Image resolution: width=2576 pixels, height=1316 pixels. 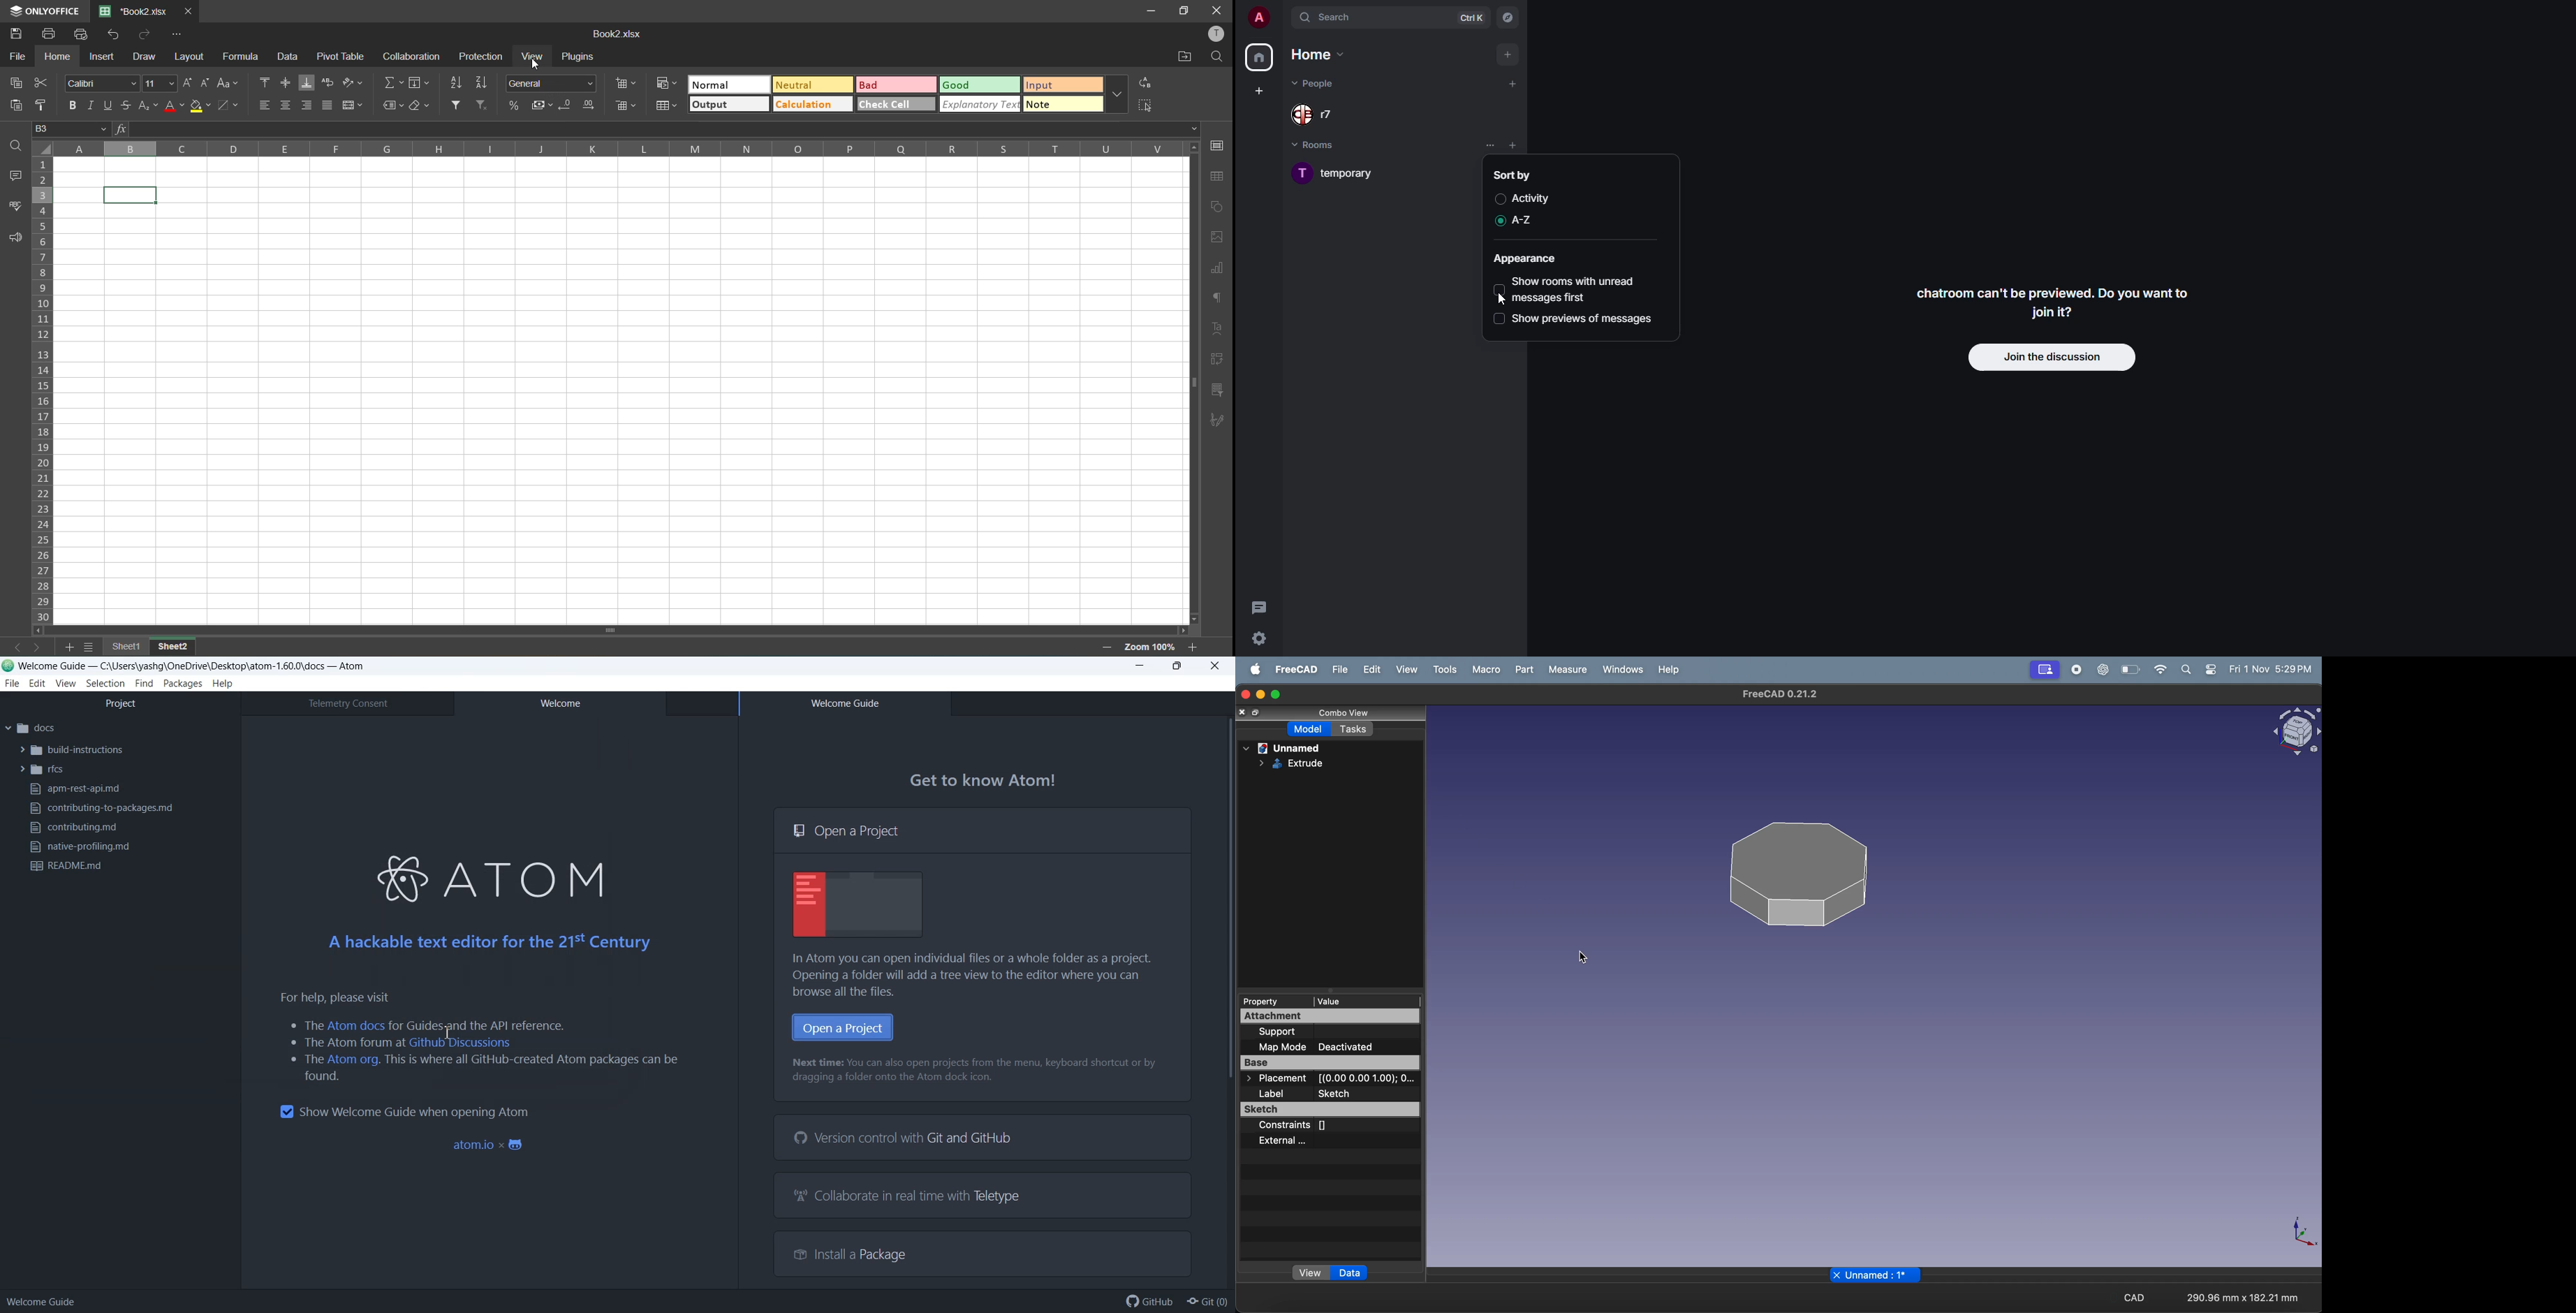 I want to click on constraints, so click(x=1303, y=1125).